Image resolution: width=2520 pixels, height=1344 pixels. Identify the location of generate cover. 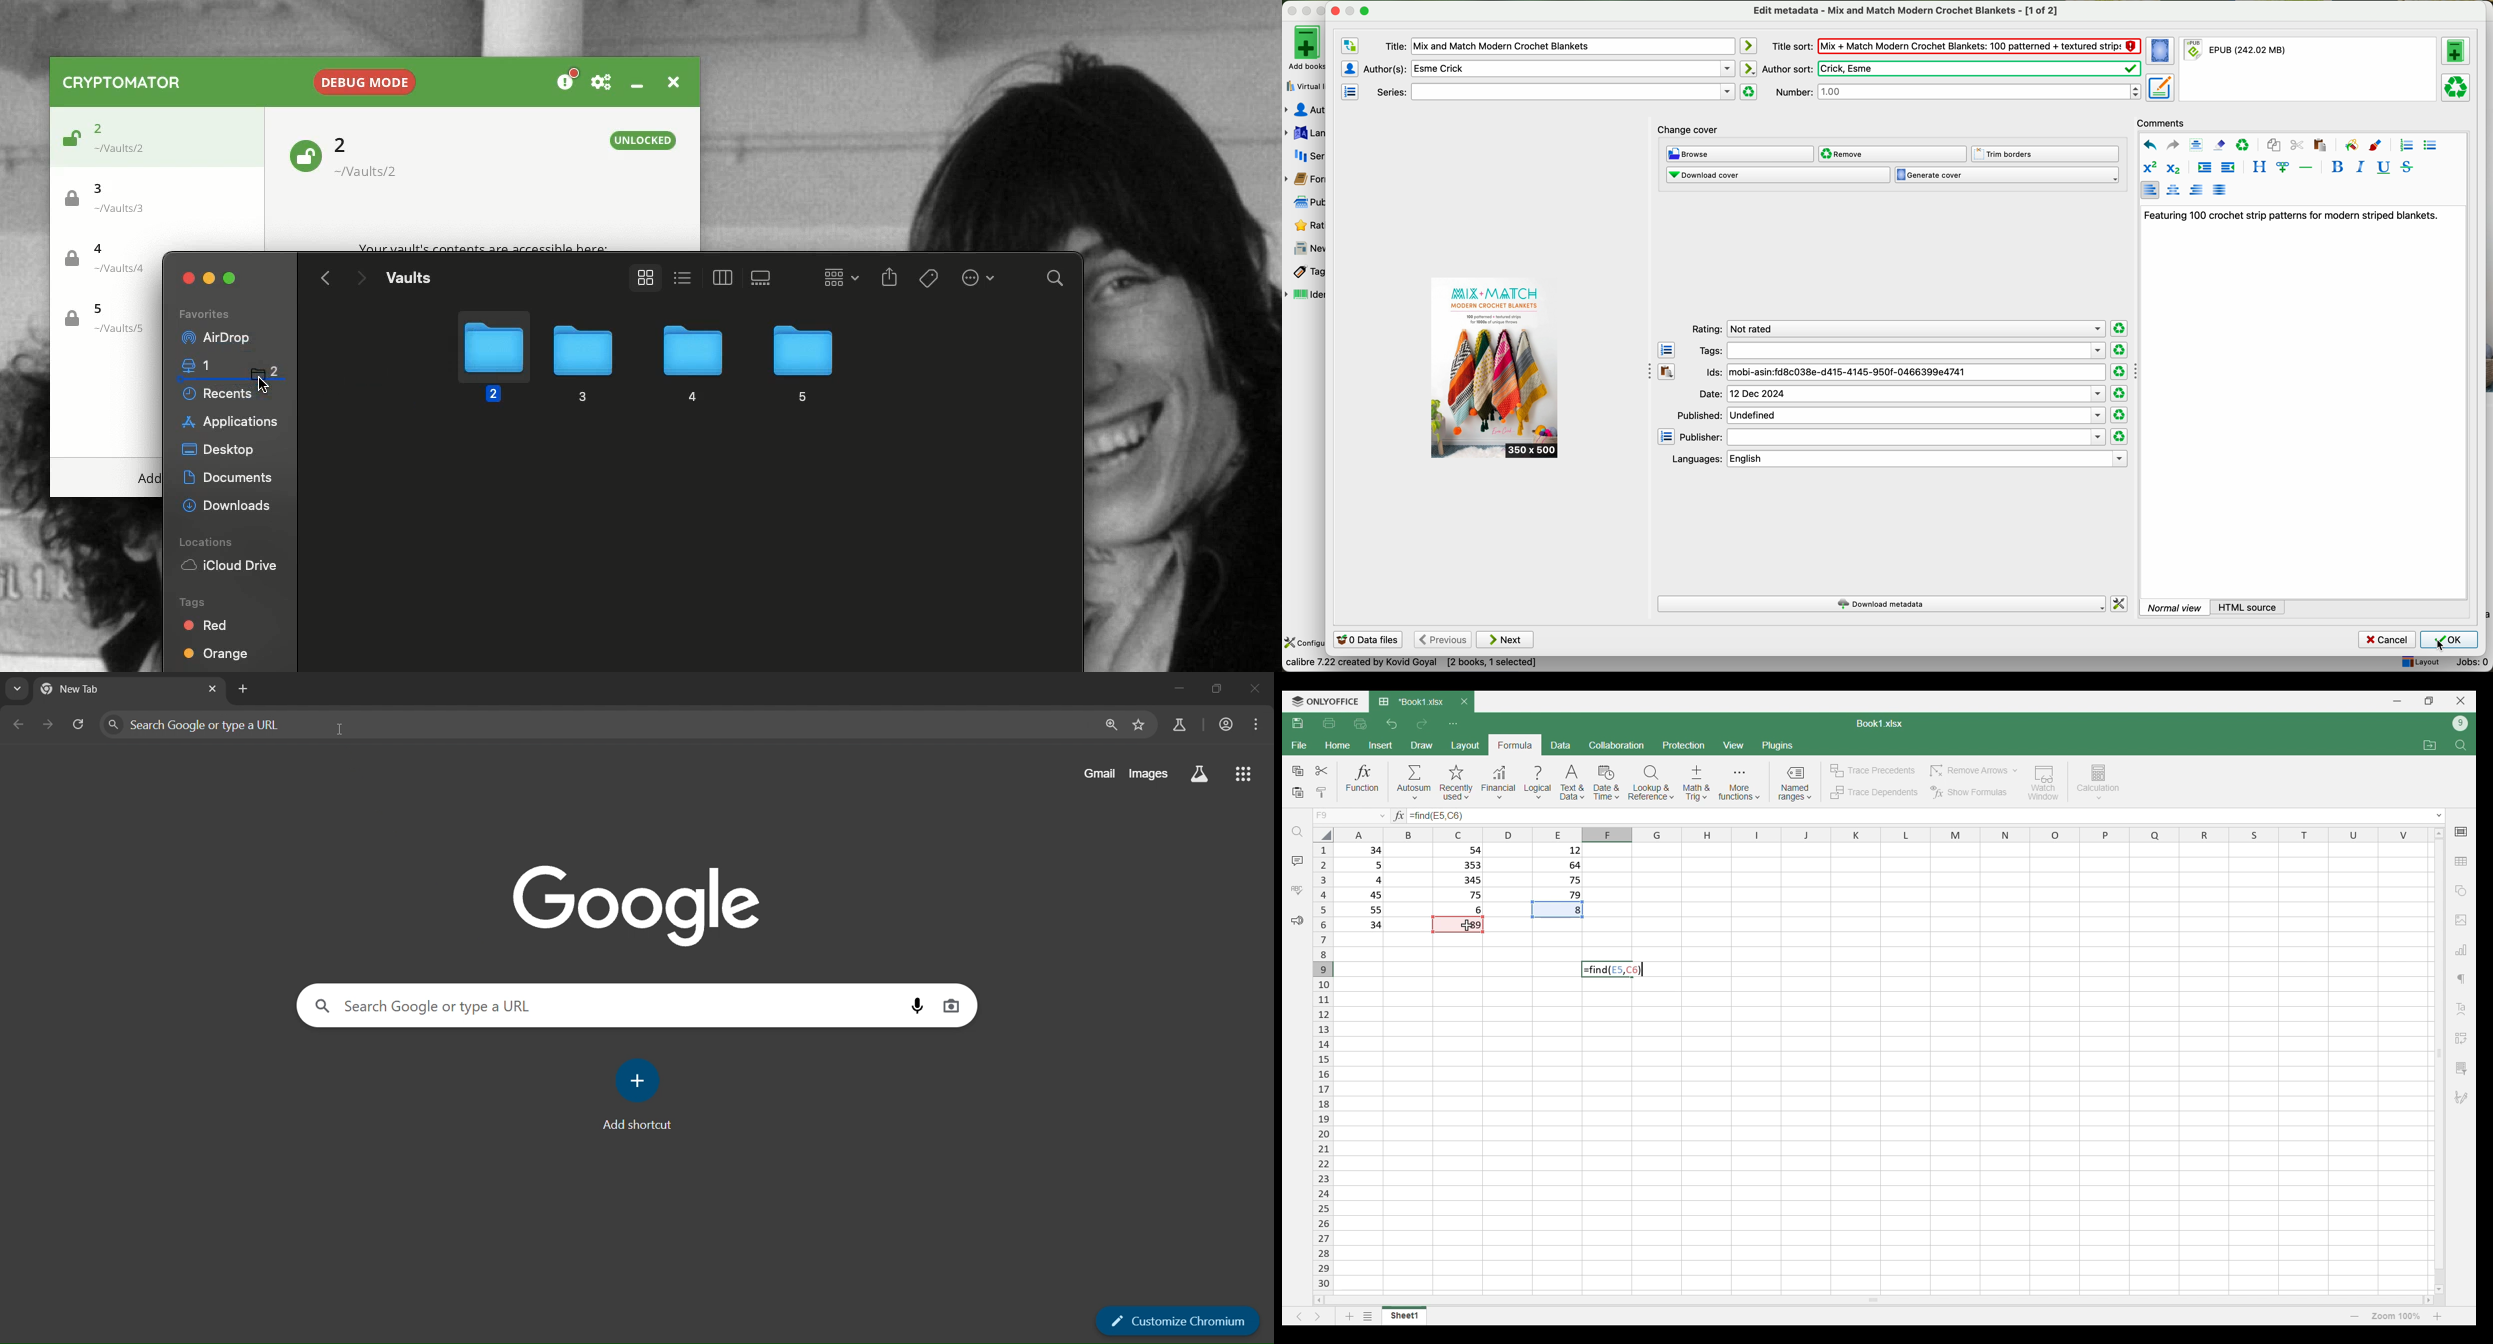
(2007, 175).